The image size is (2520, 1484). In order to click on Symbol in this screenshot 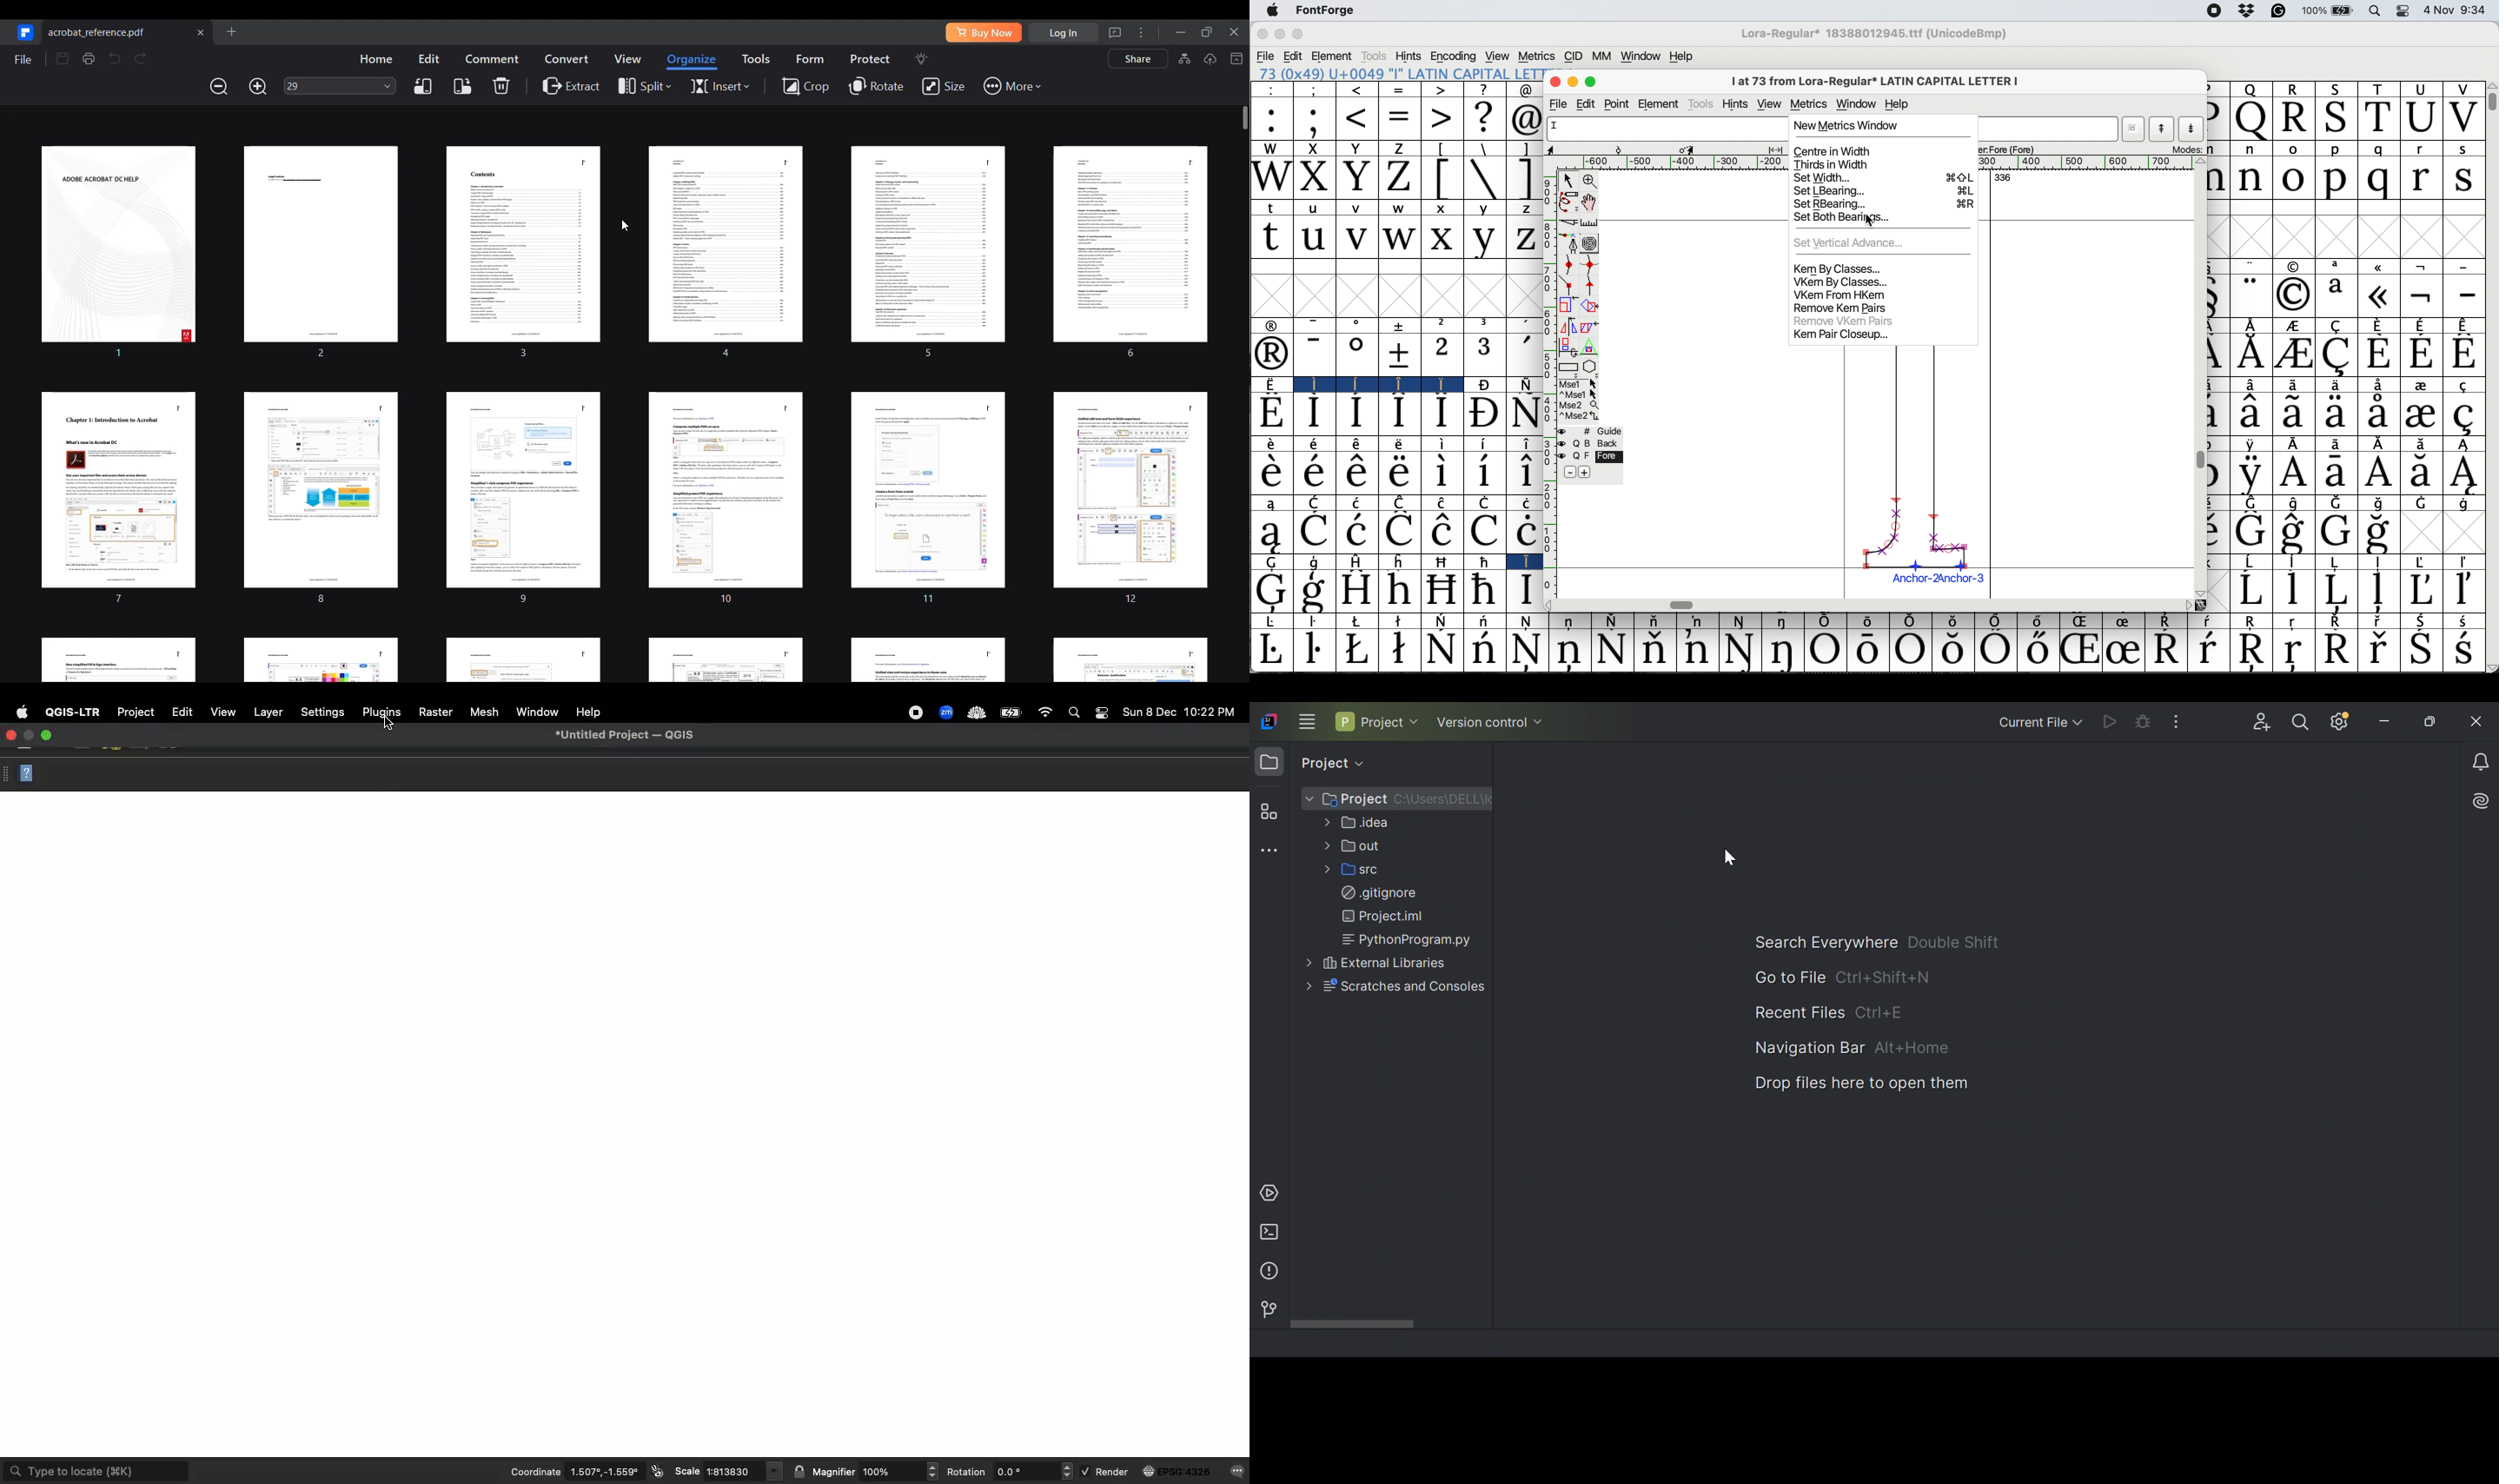, I will do `click(1268, 472)`.